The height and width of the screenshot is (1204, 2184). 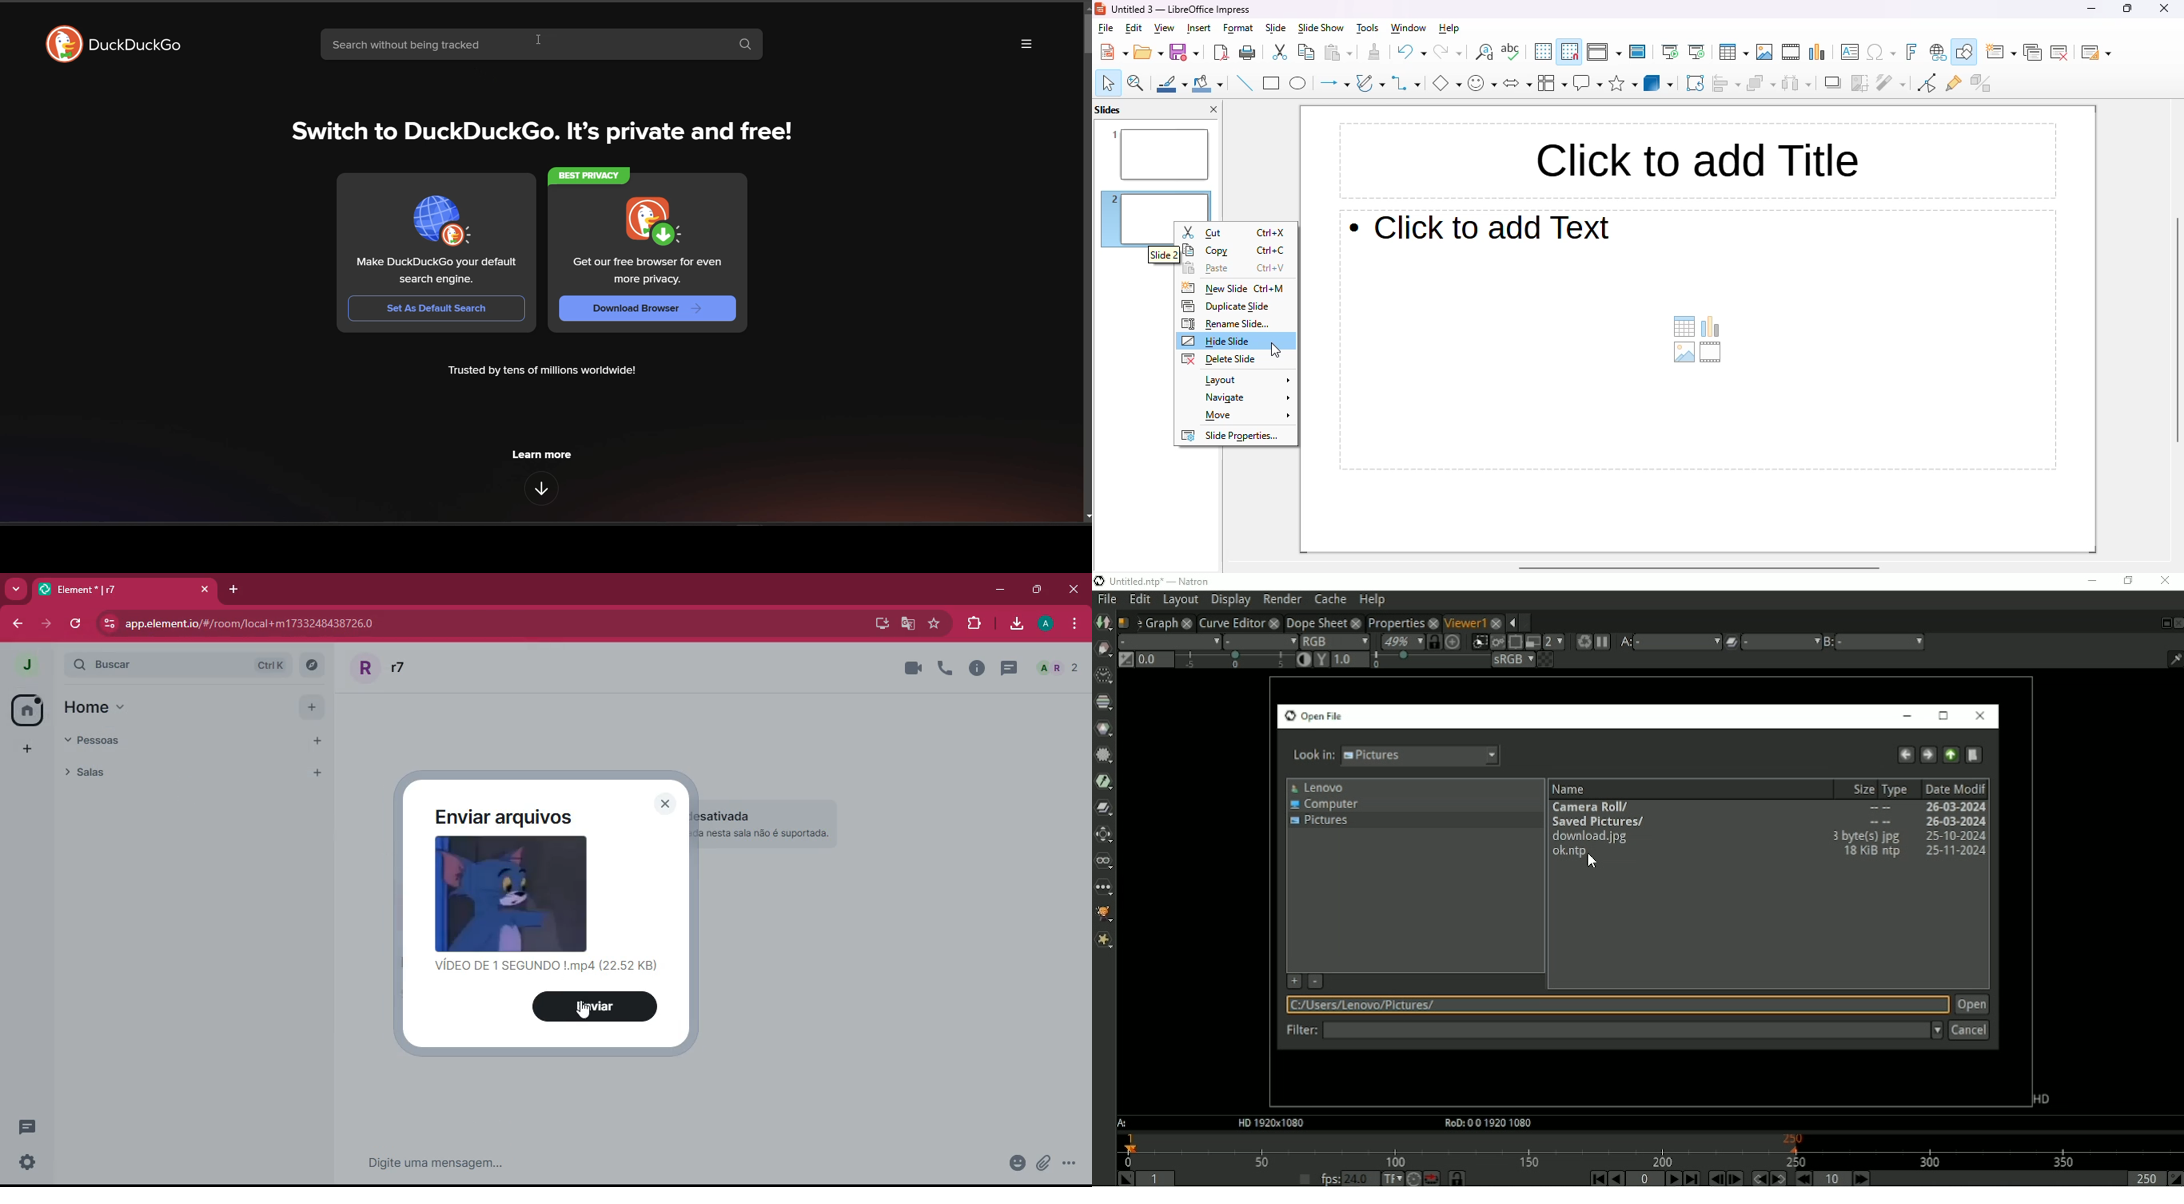 What do you see at coordinates (1337, 53) in the screenshot?
I see `paste` at bounding box center [1337, 53].